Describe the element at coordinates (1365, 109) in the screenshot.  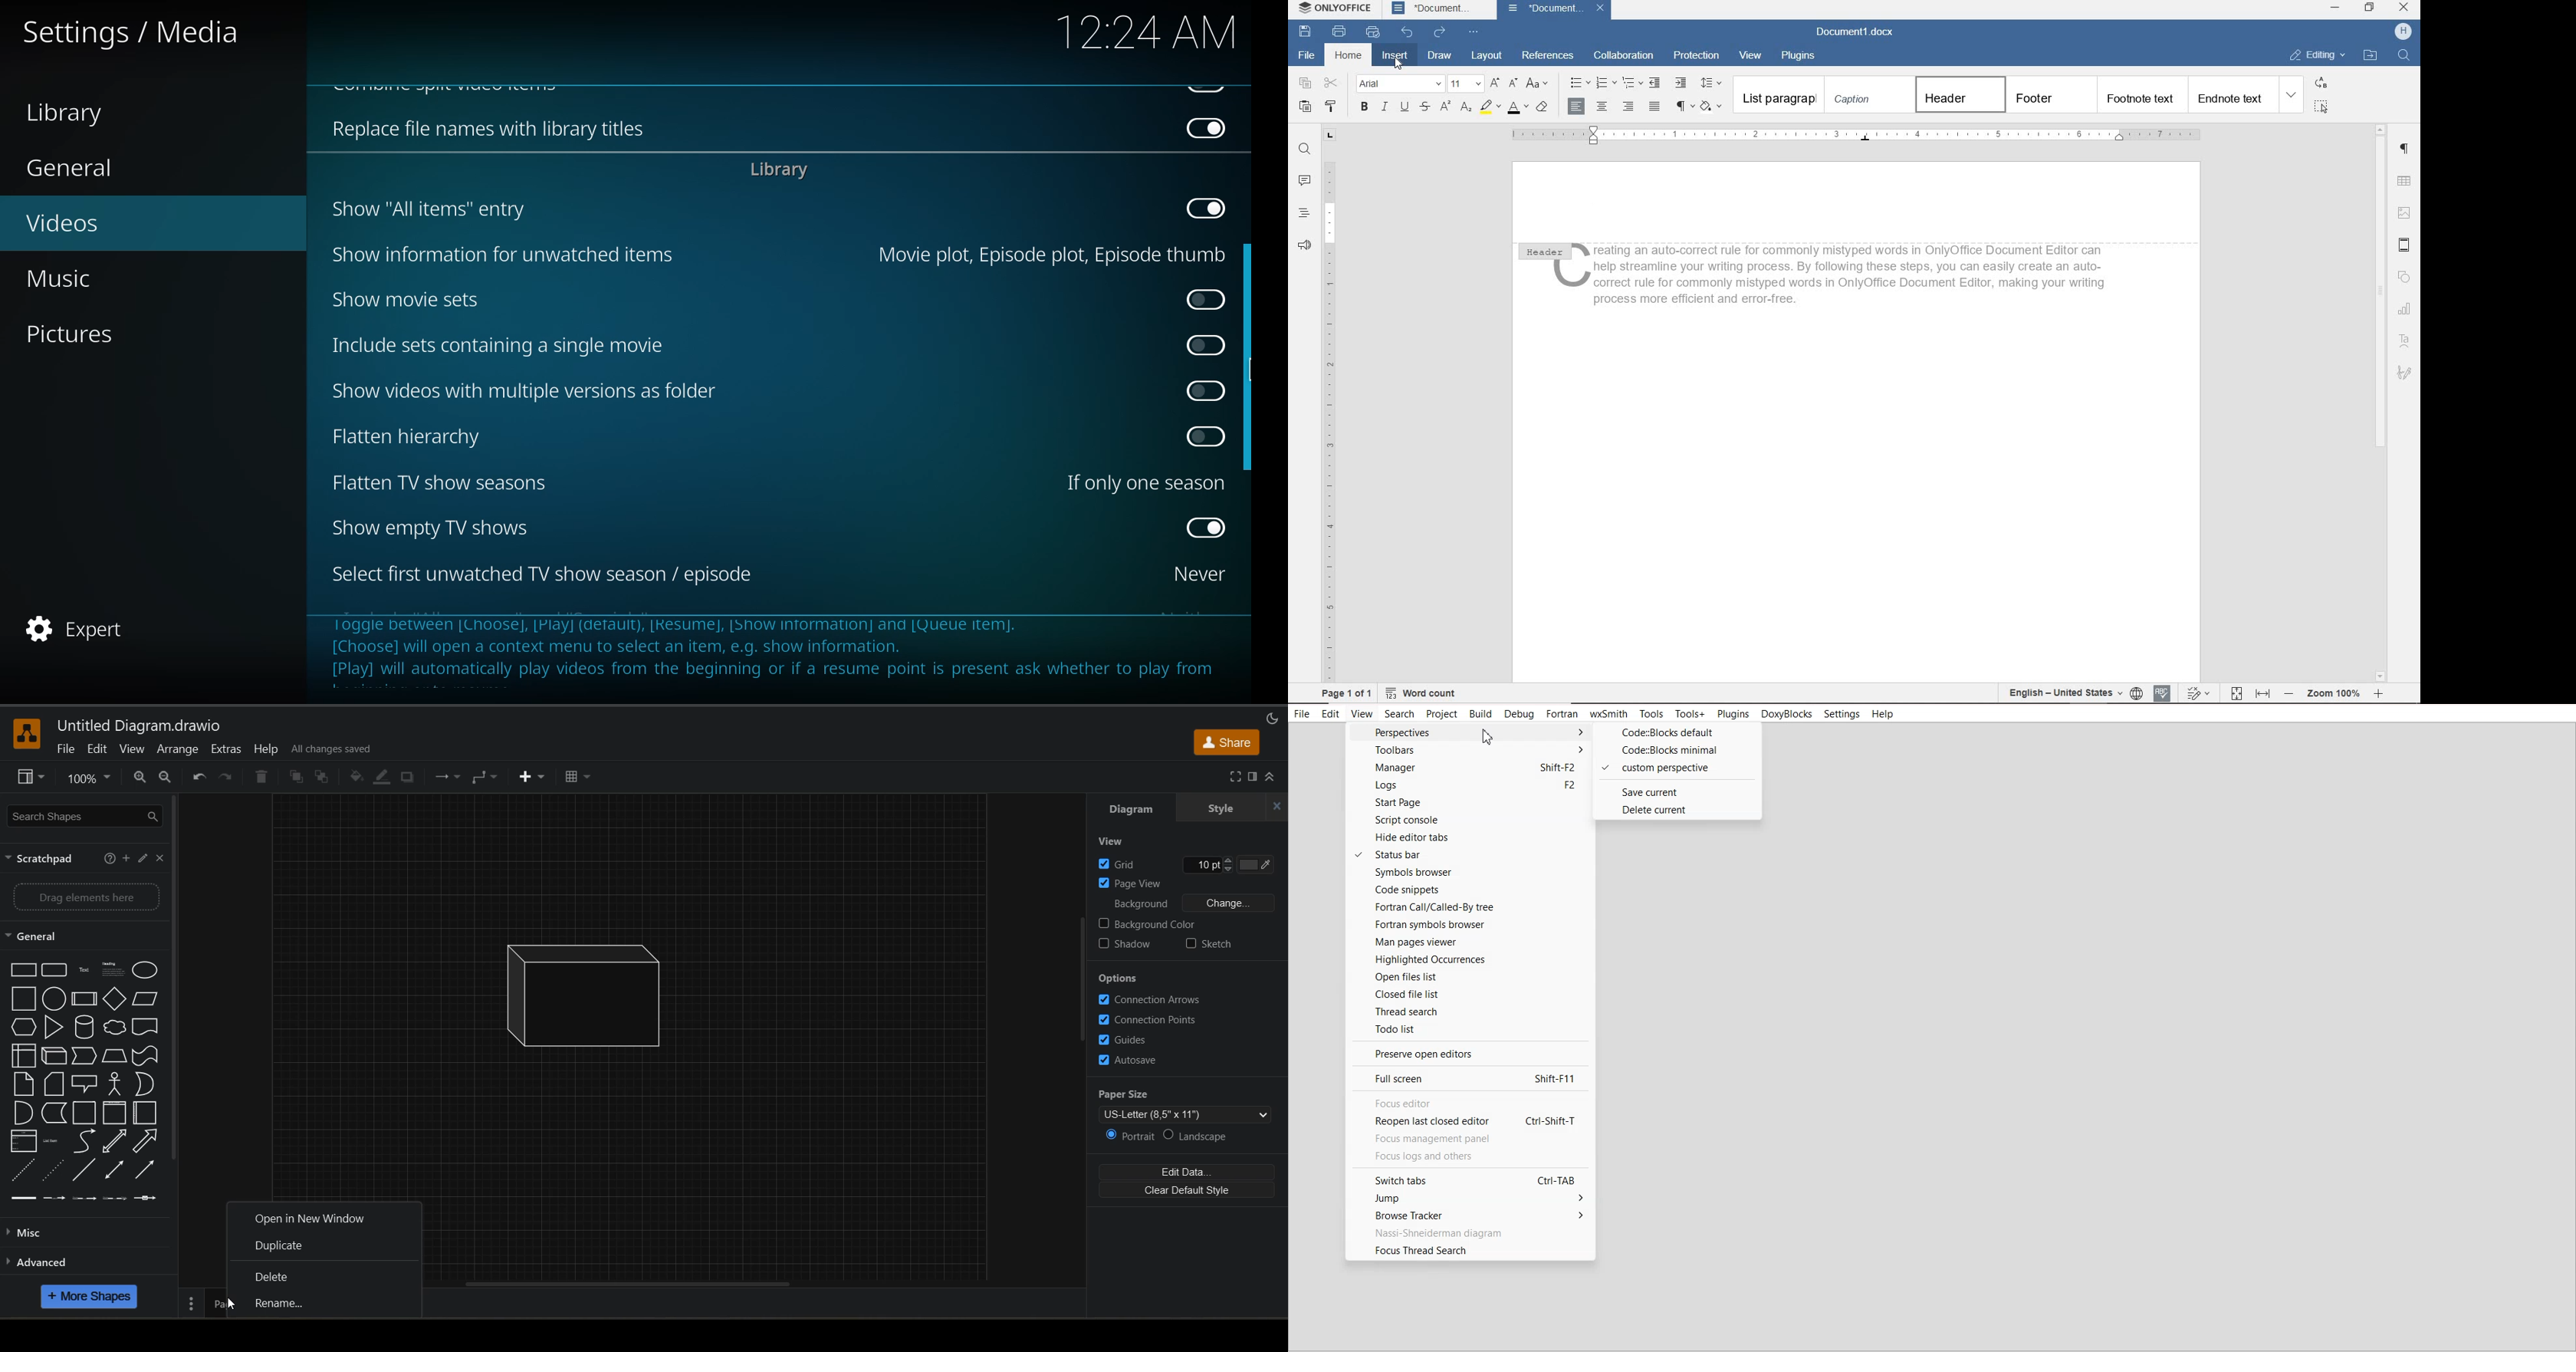
I see `BOLD` at that location.